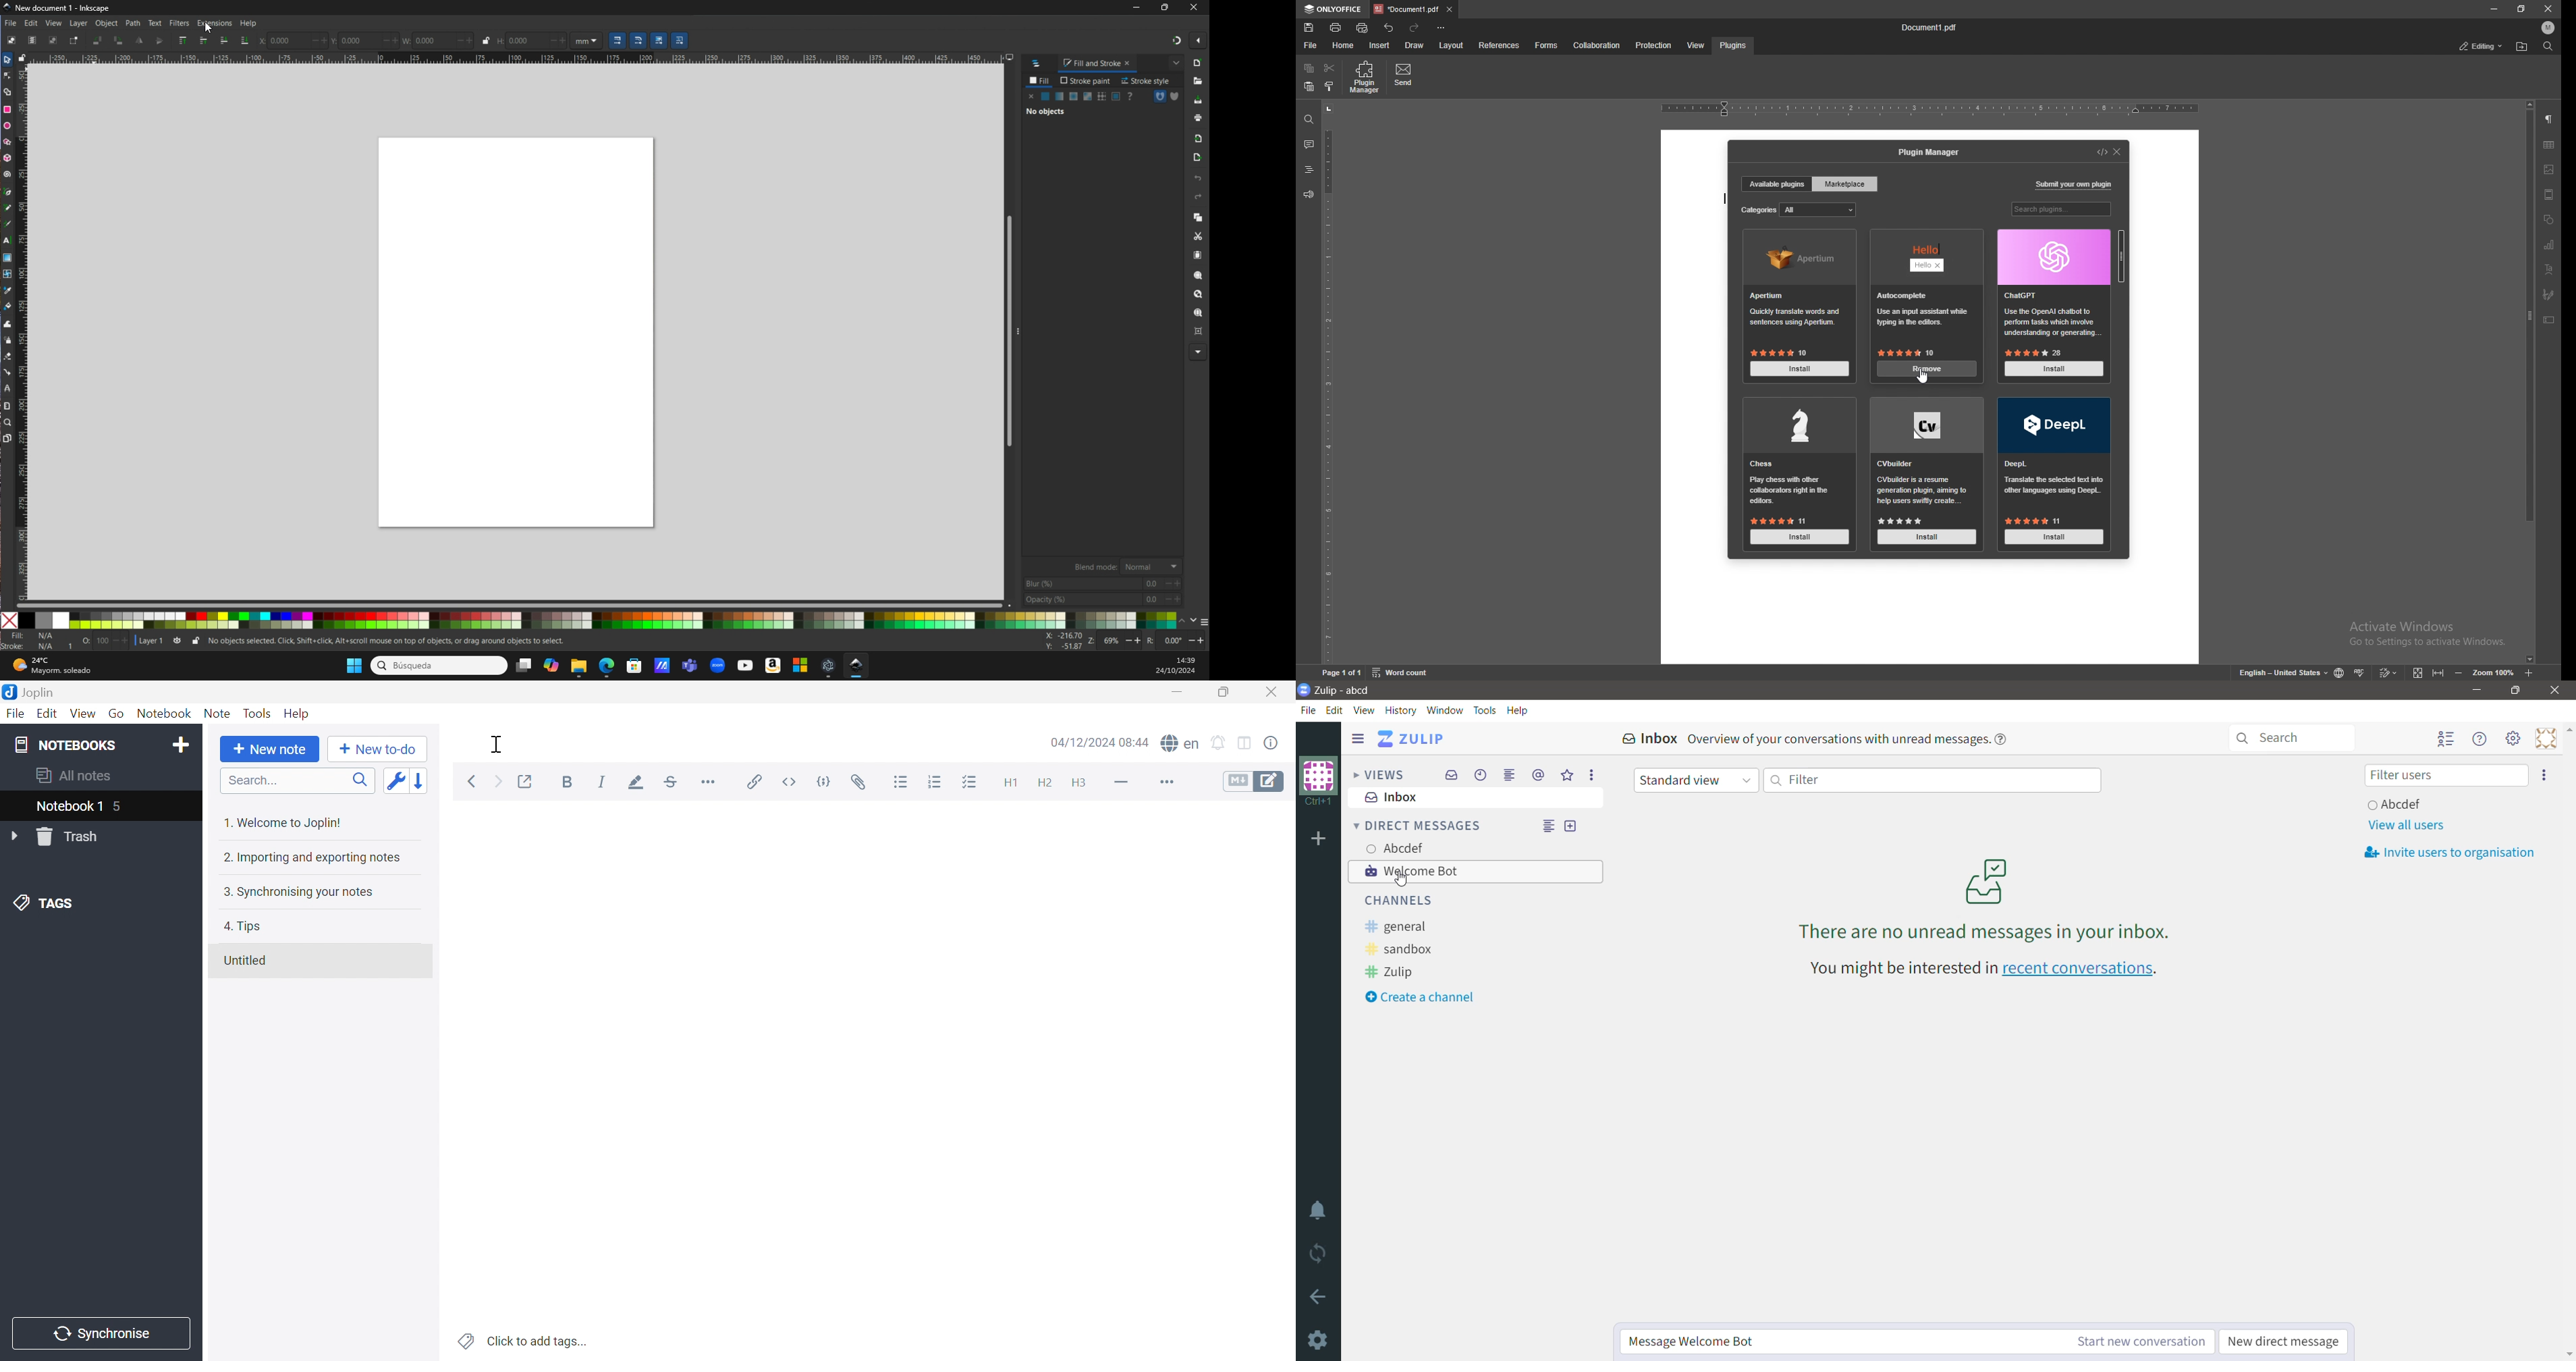 The width and height of the screenshot is (2576, 1372). What do you see at coordinates (269, 749) in the screenshot?
I see `New note` at bounding box center [269, 749].